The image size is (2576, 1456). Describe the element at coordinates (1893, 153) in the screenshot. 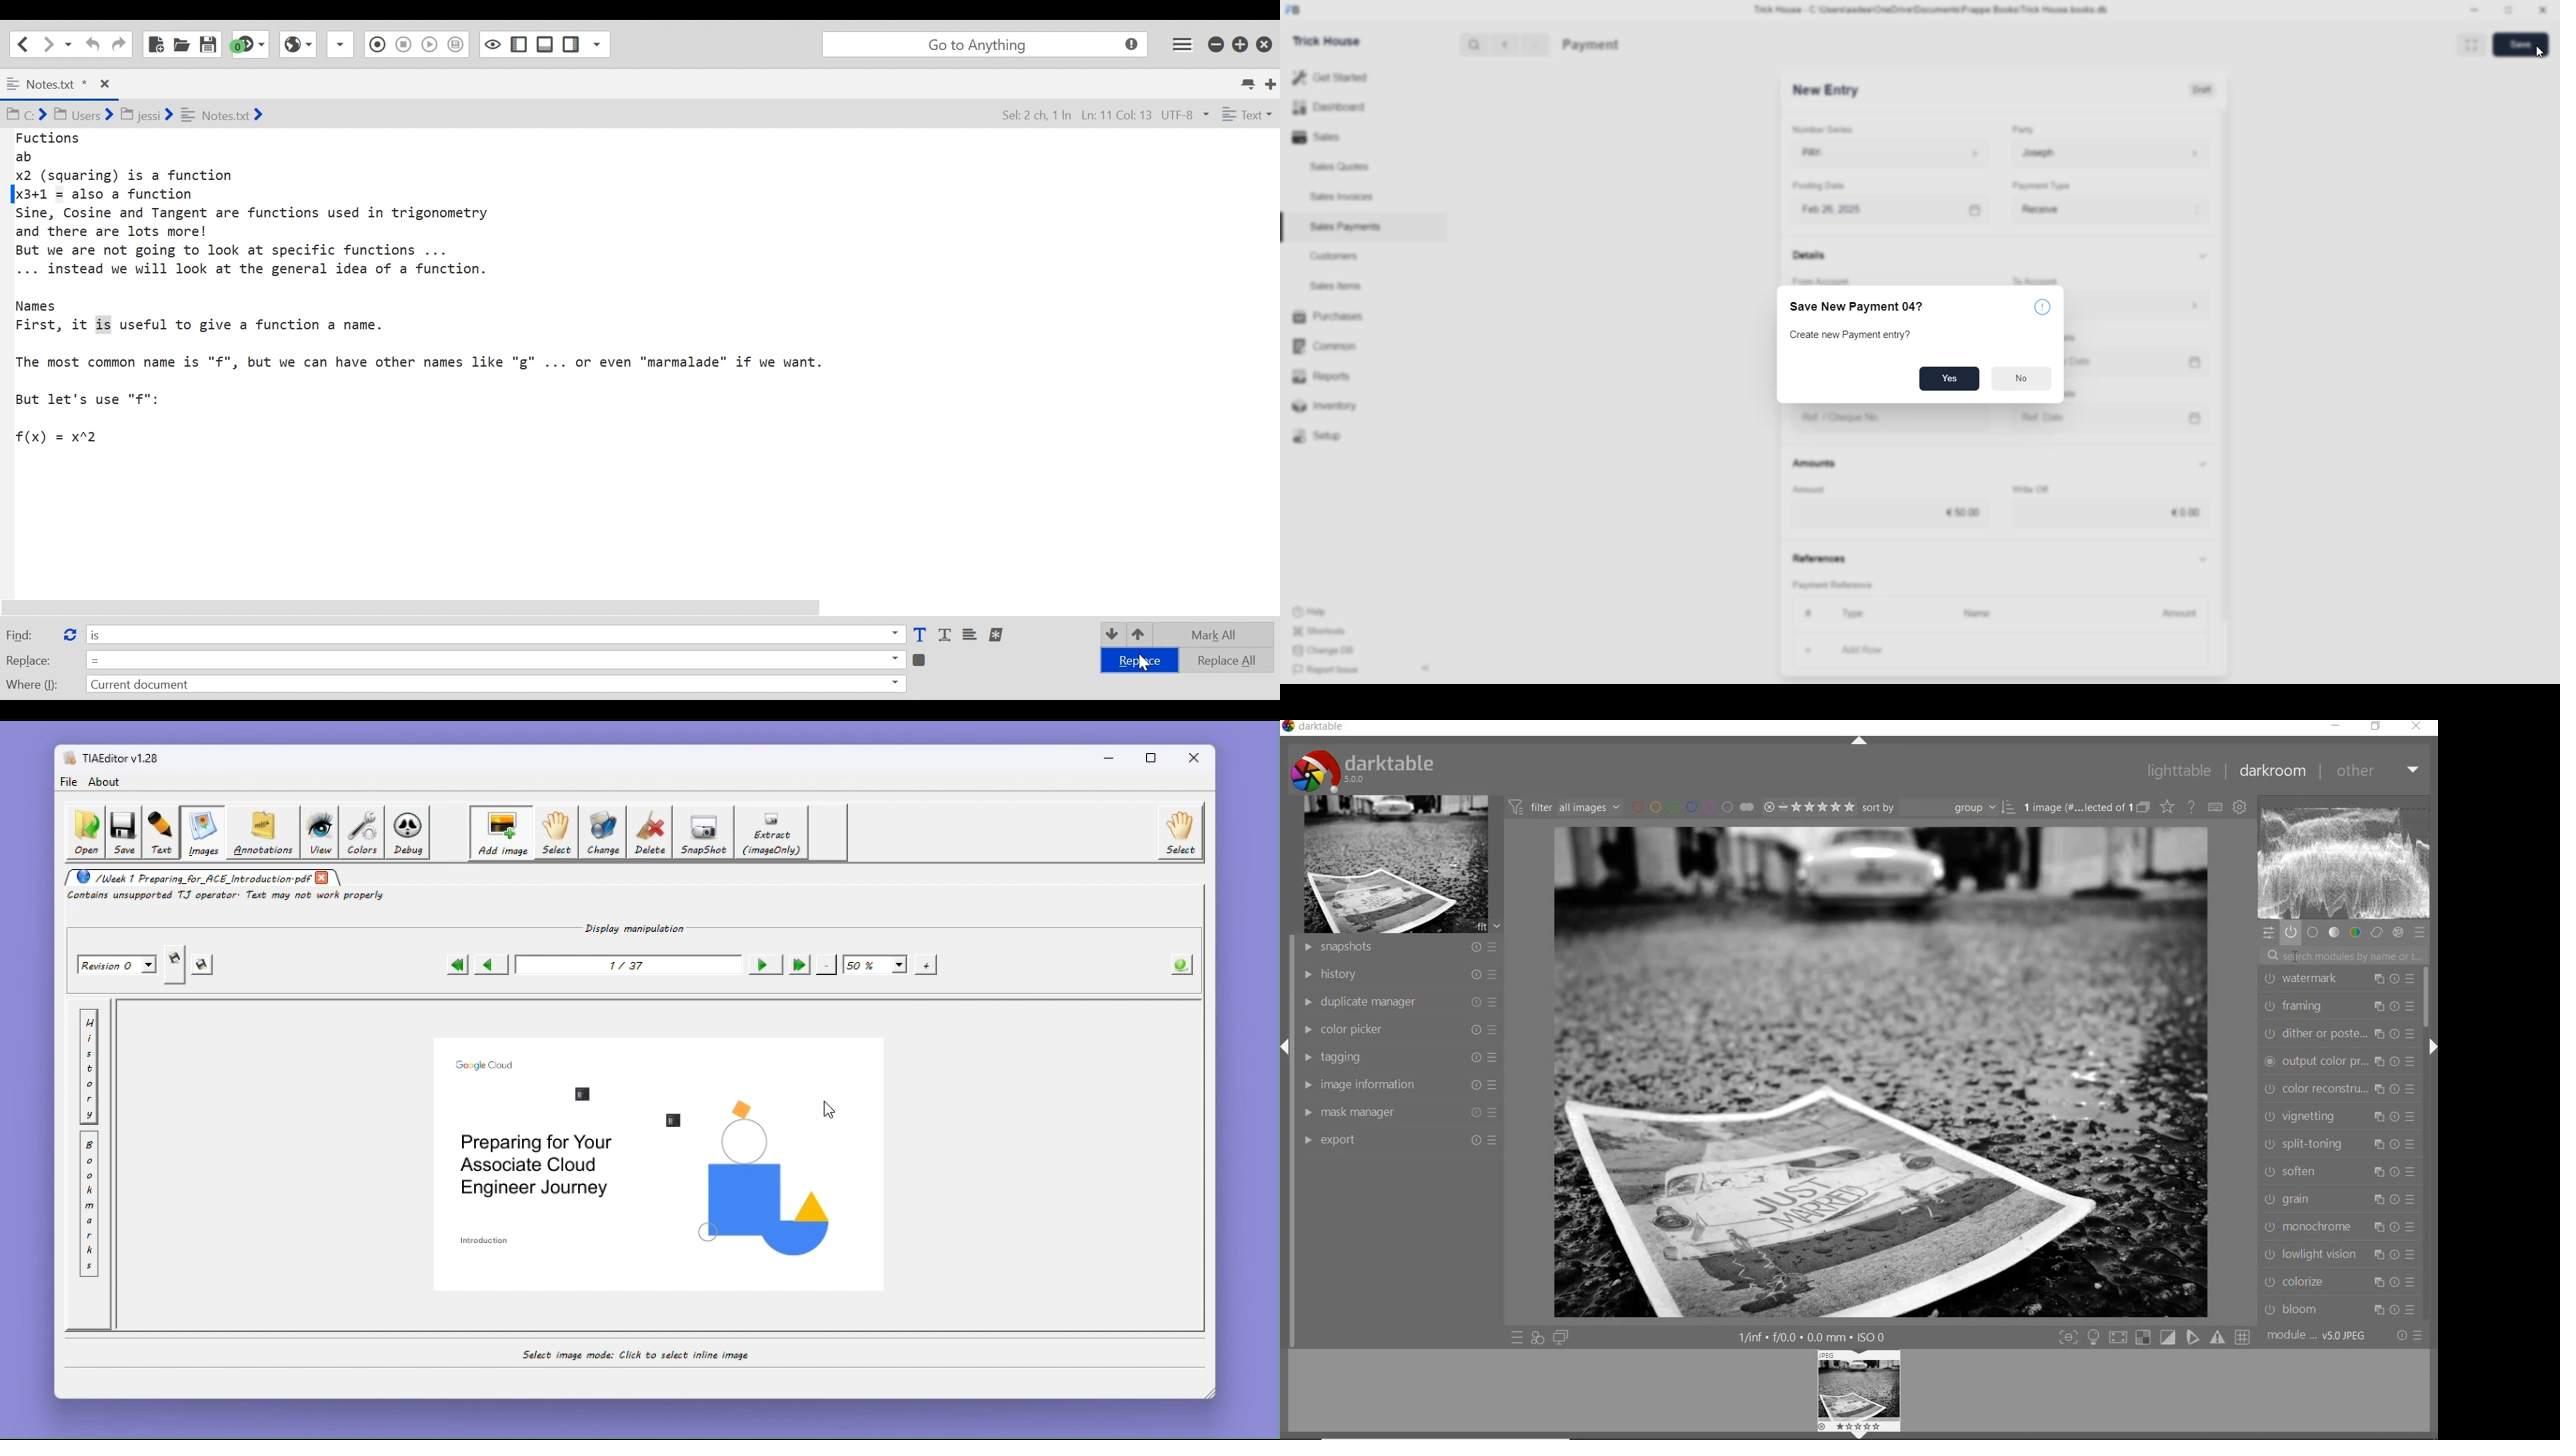

I see `PAY` at that location.